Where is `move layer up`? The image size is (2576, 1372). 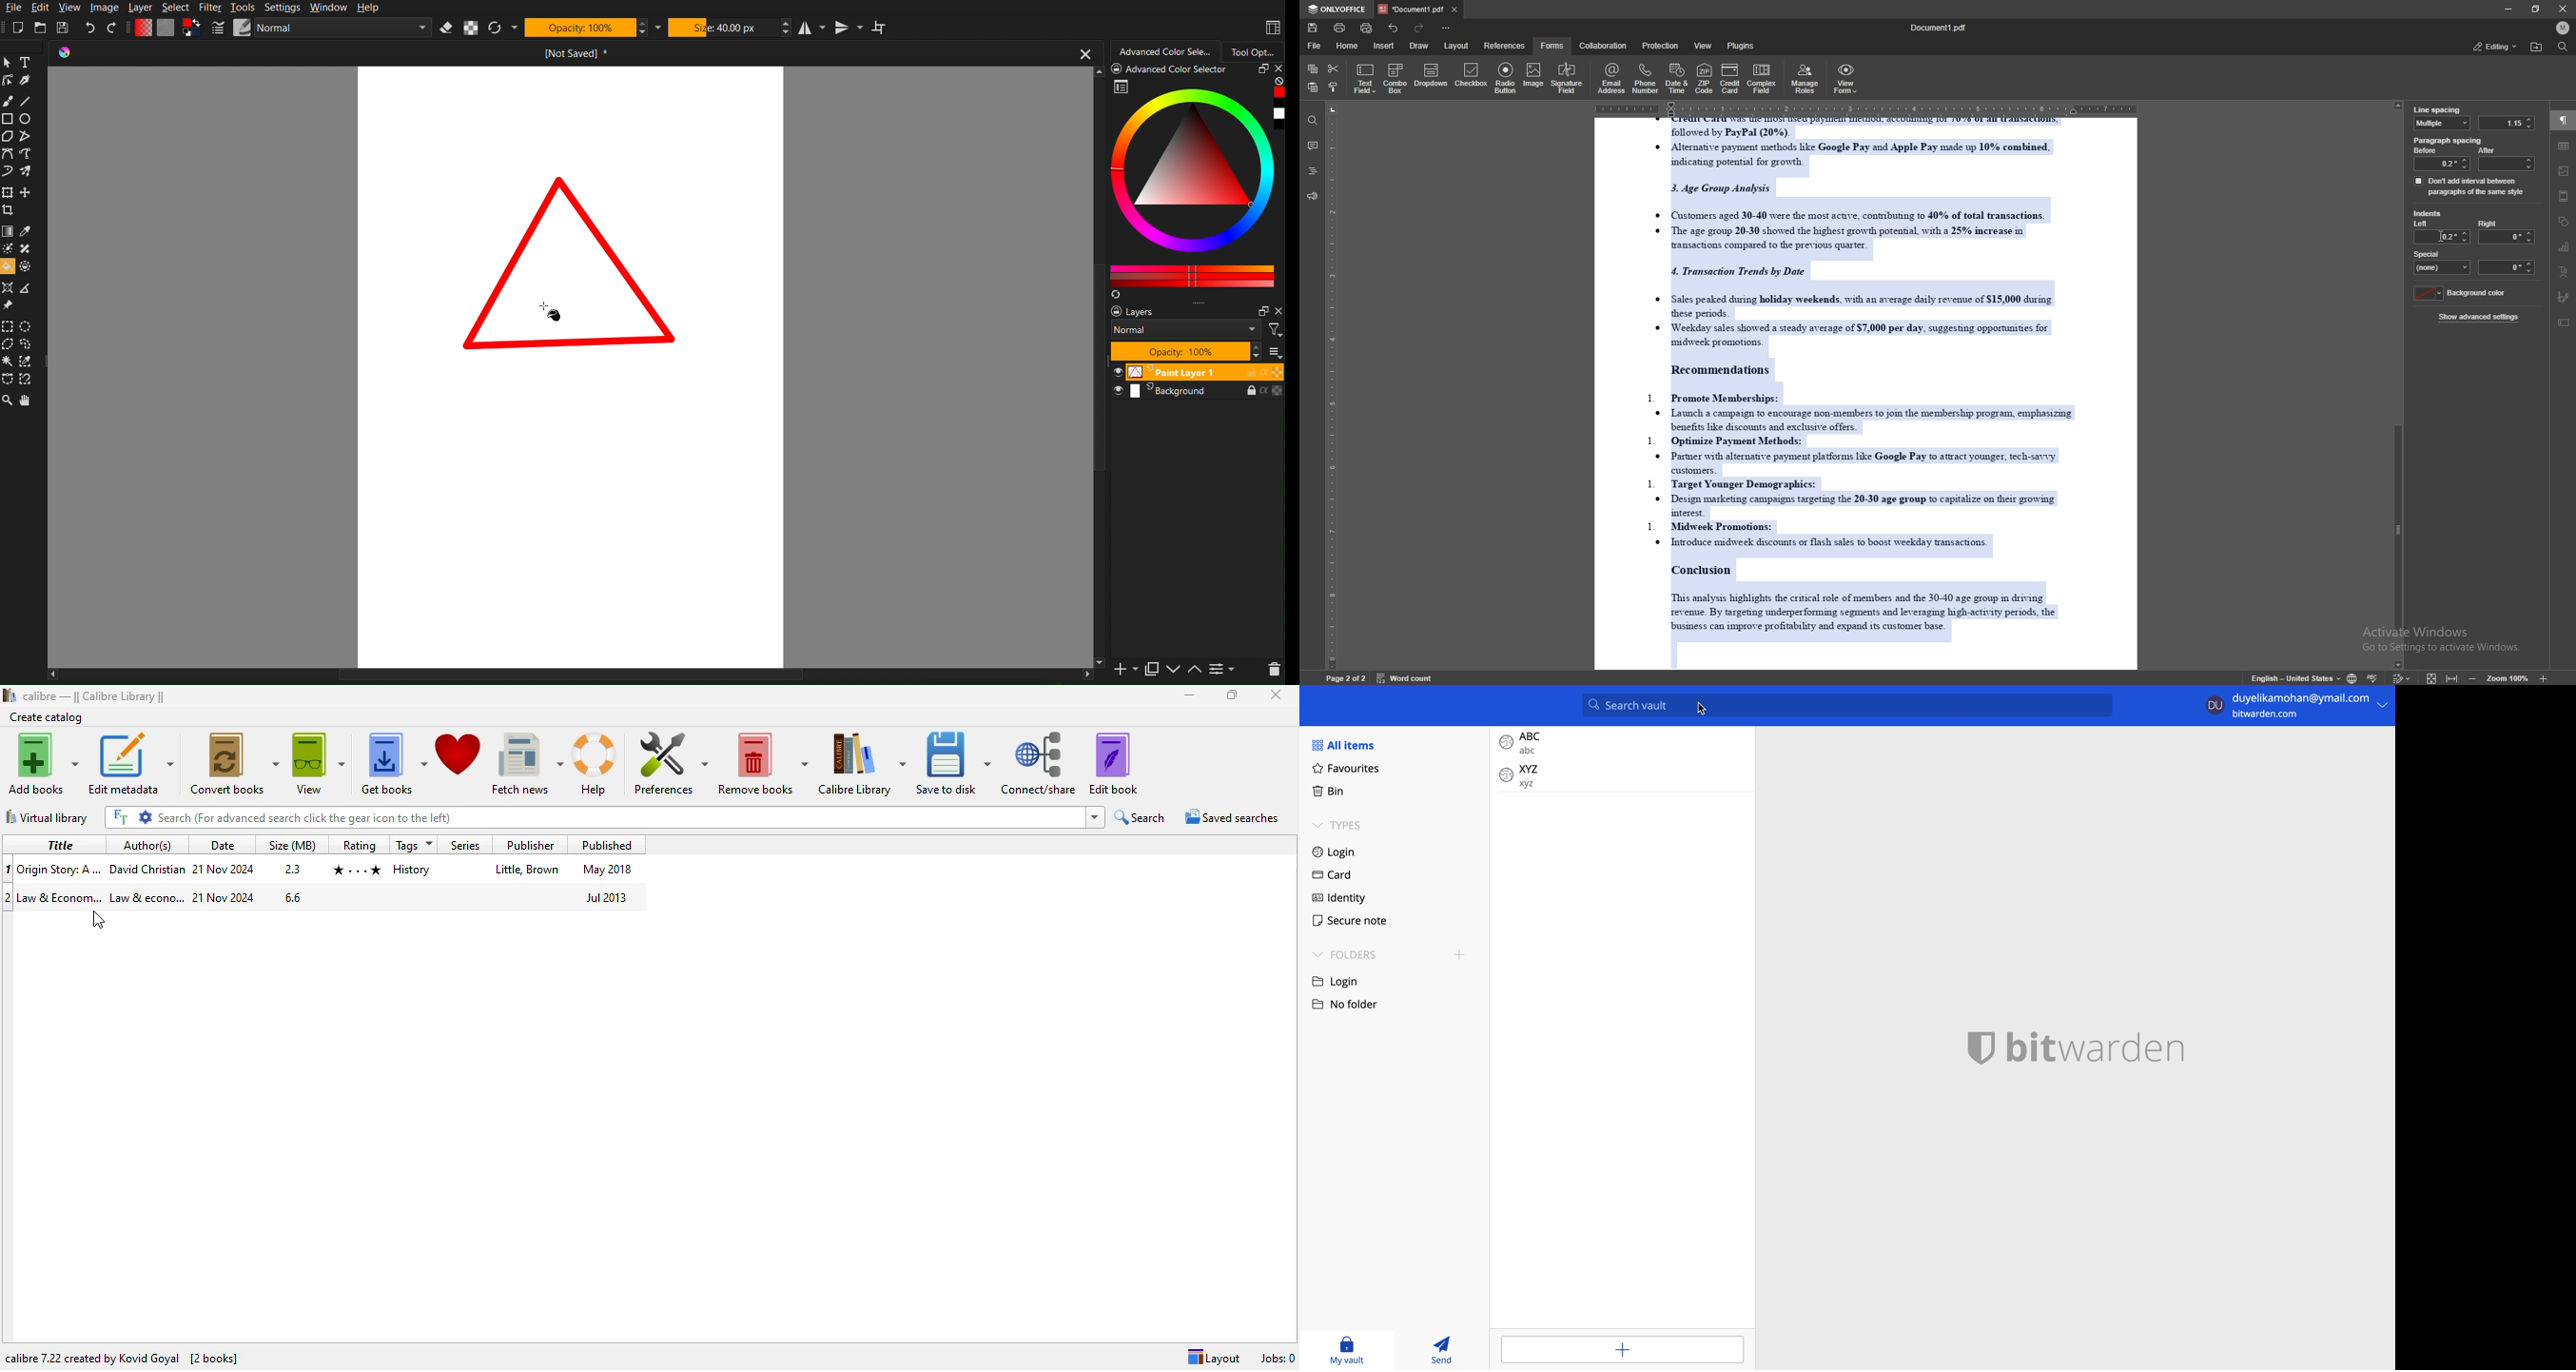 move layer up is located at coordinates (1196, 670).